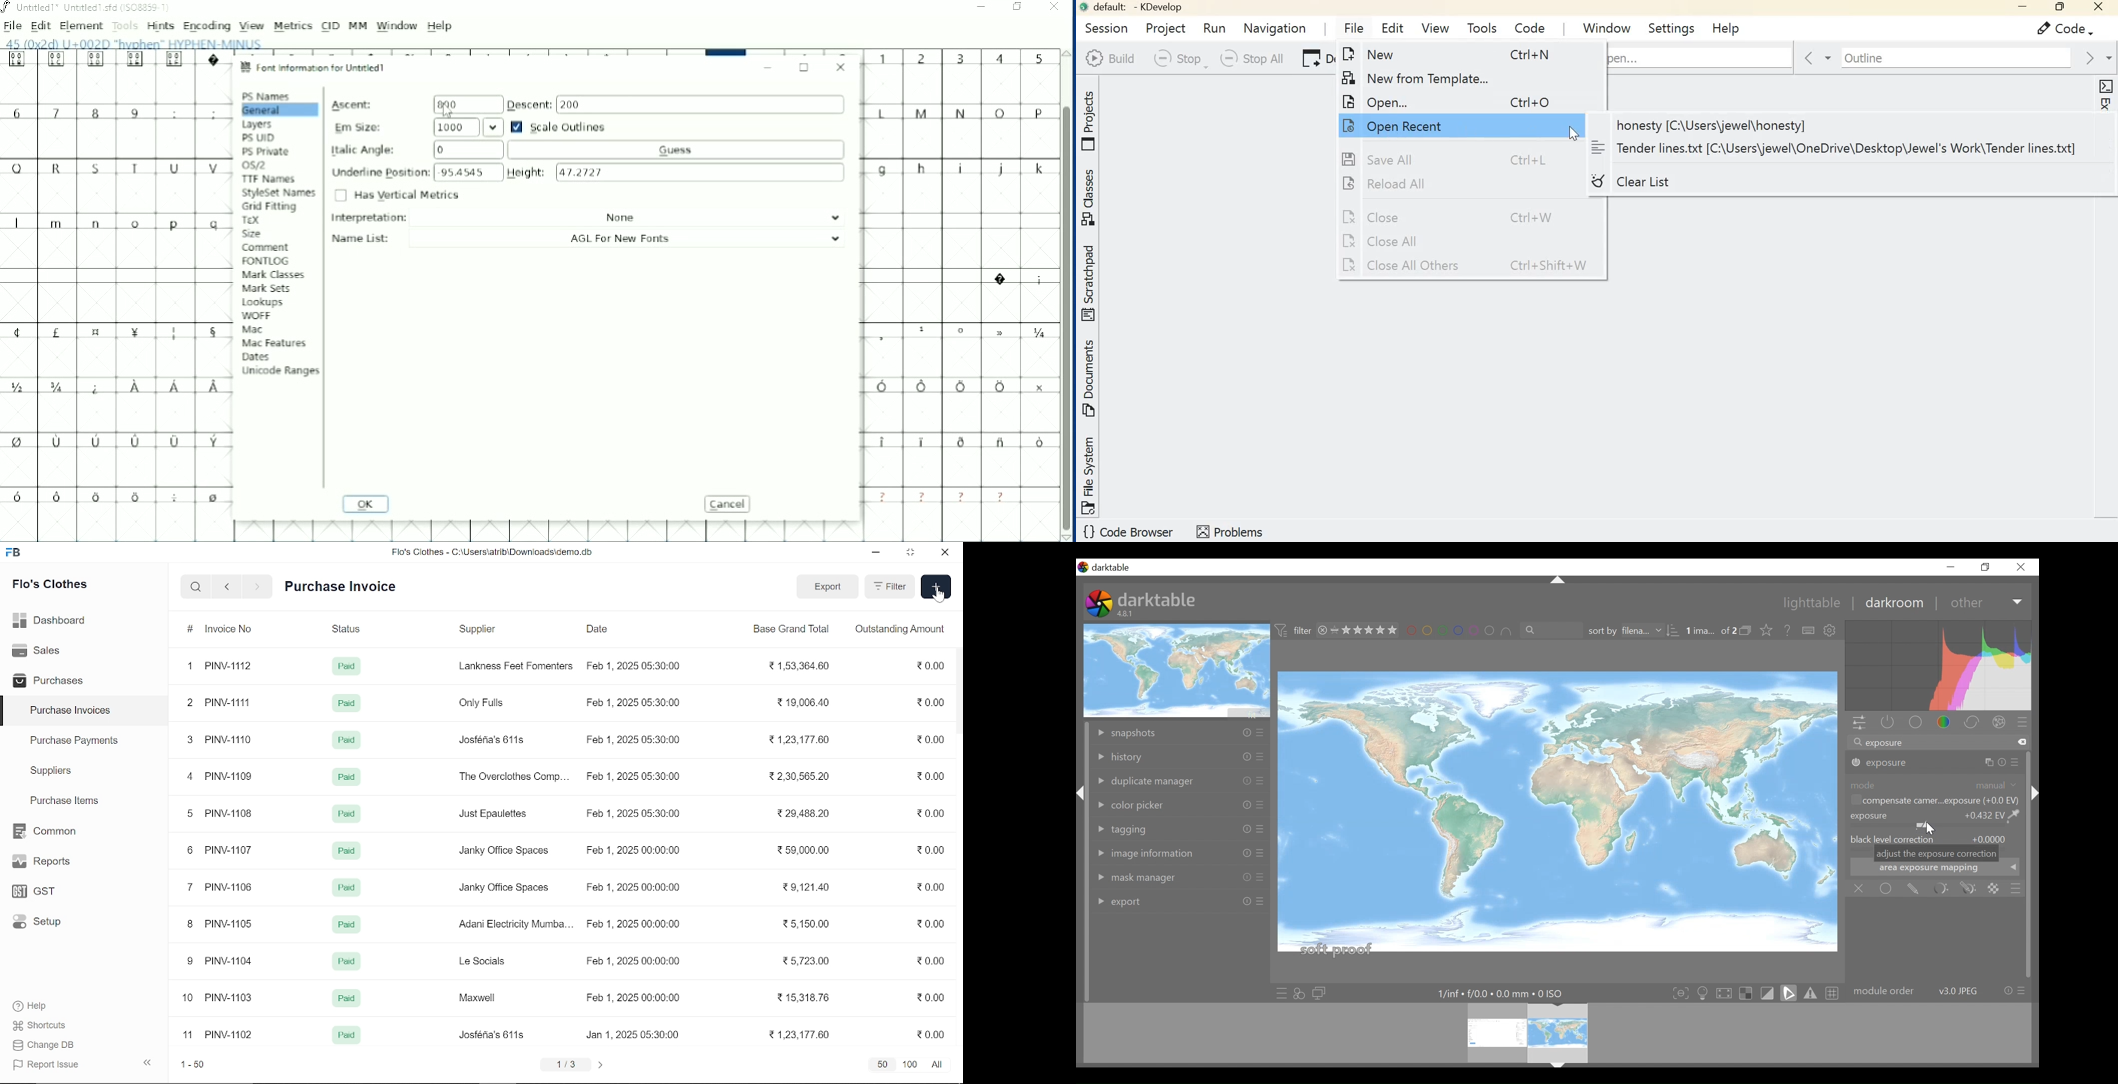  I want to click on automatically remove the camera bias, so click(1934, 801).